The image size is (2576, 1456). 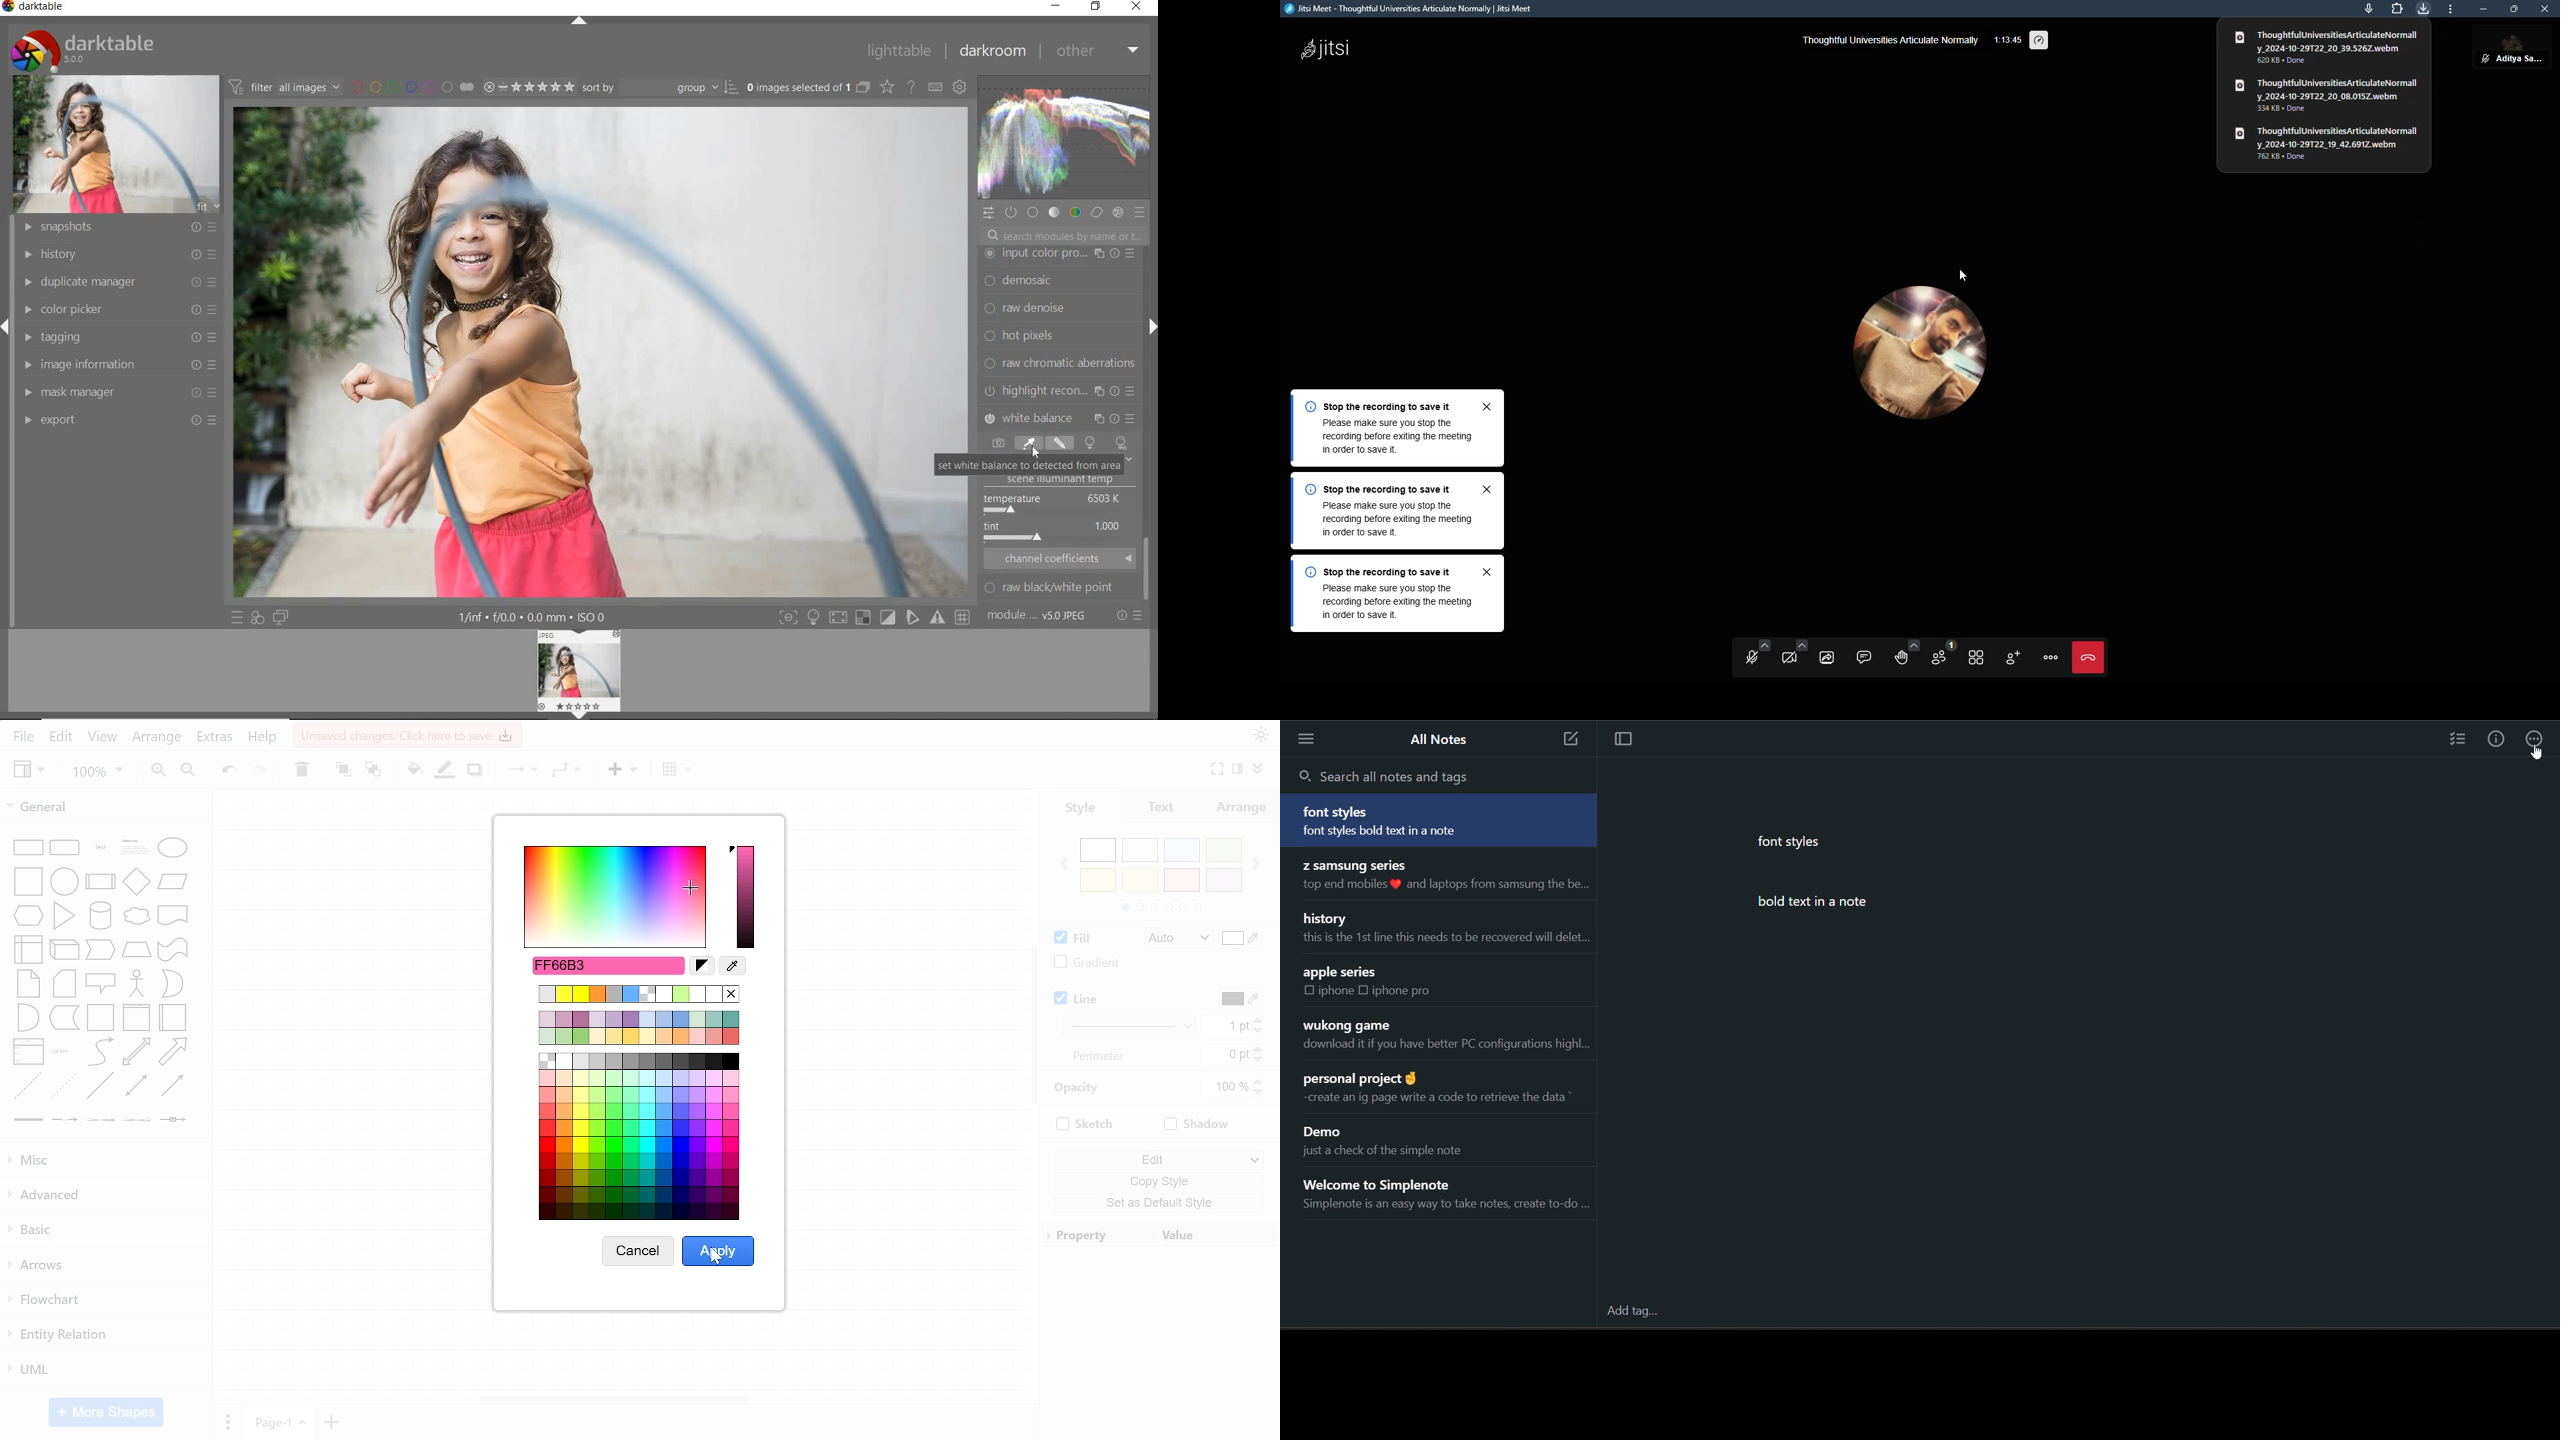 I want to click on restore, so click(x=1096, y=6).